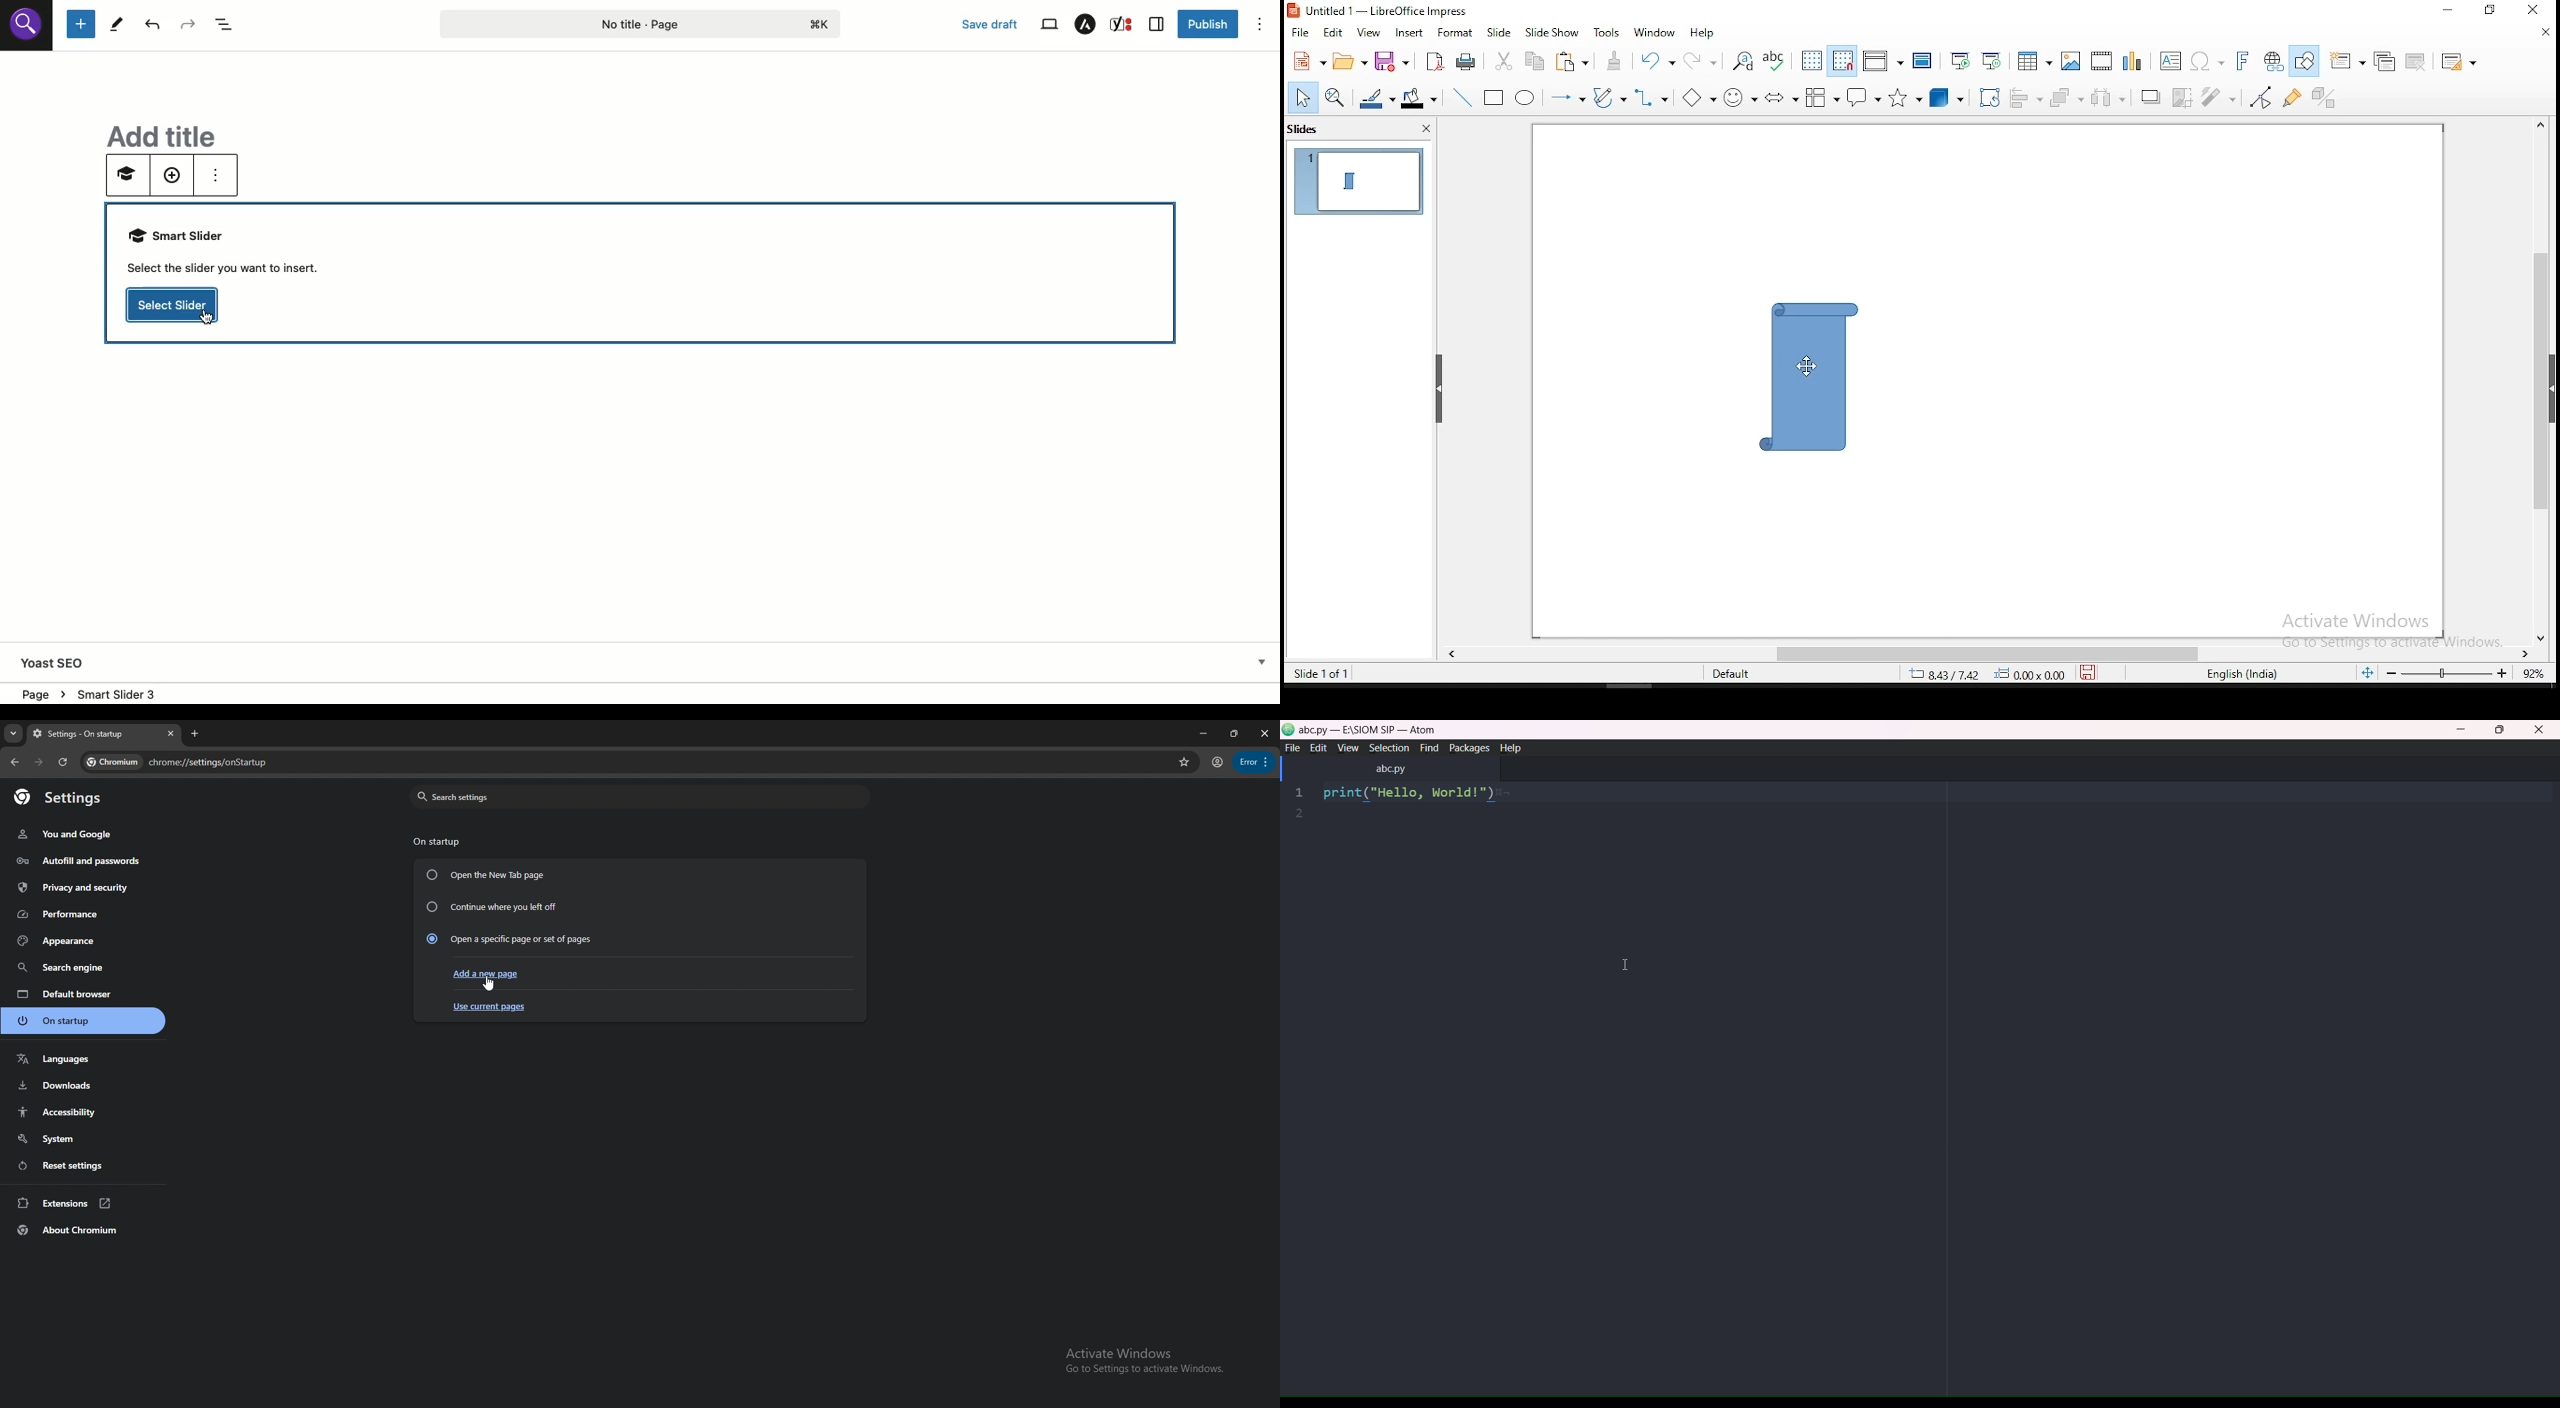  Describe the element at coordinates (1554, 34) in the screenshot. I see `slide show` at that location.